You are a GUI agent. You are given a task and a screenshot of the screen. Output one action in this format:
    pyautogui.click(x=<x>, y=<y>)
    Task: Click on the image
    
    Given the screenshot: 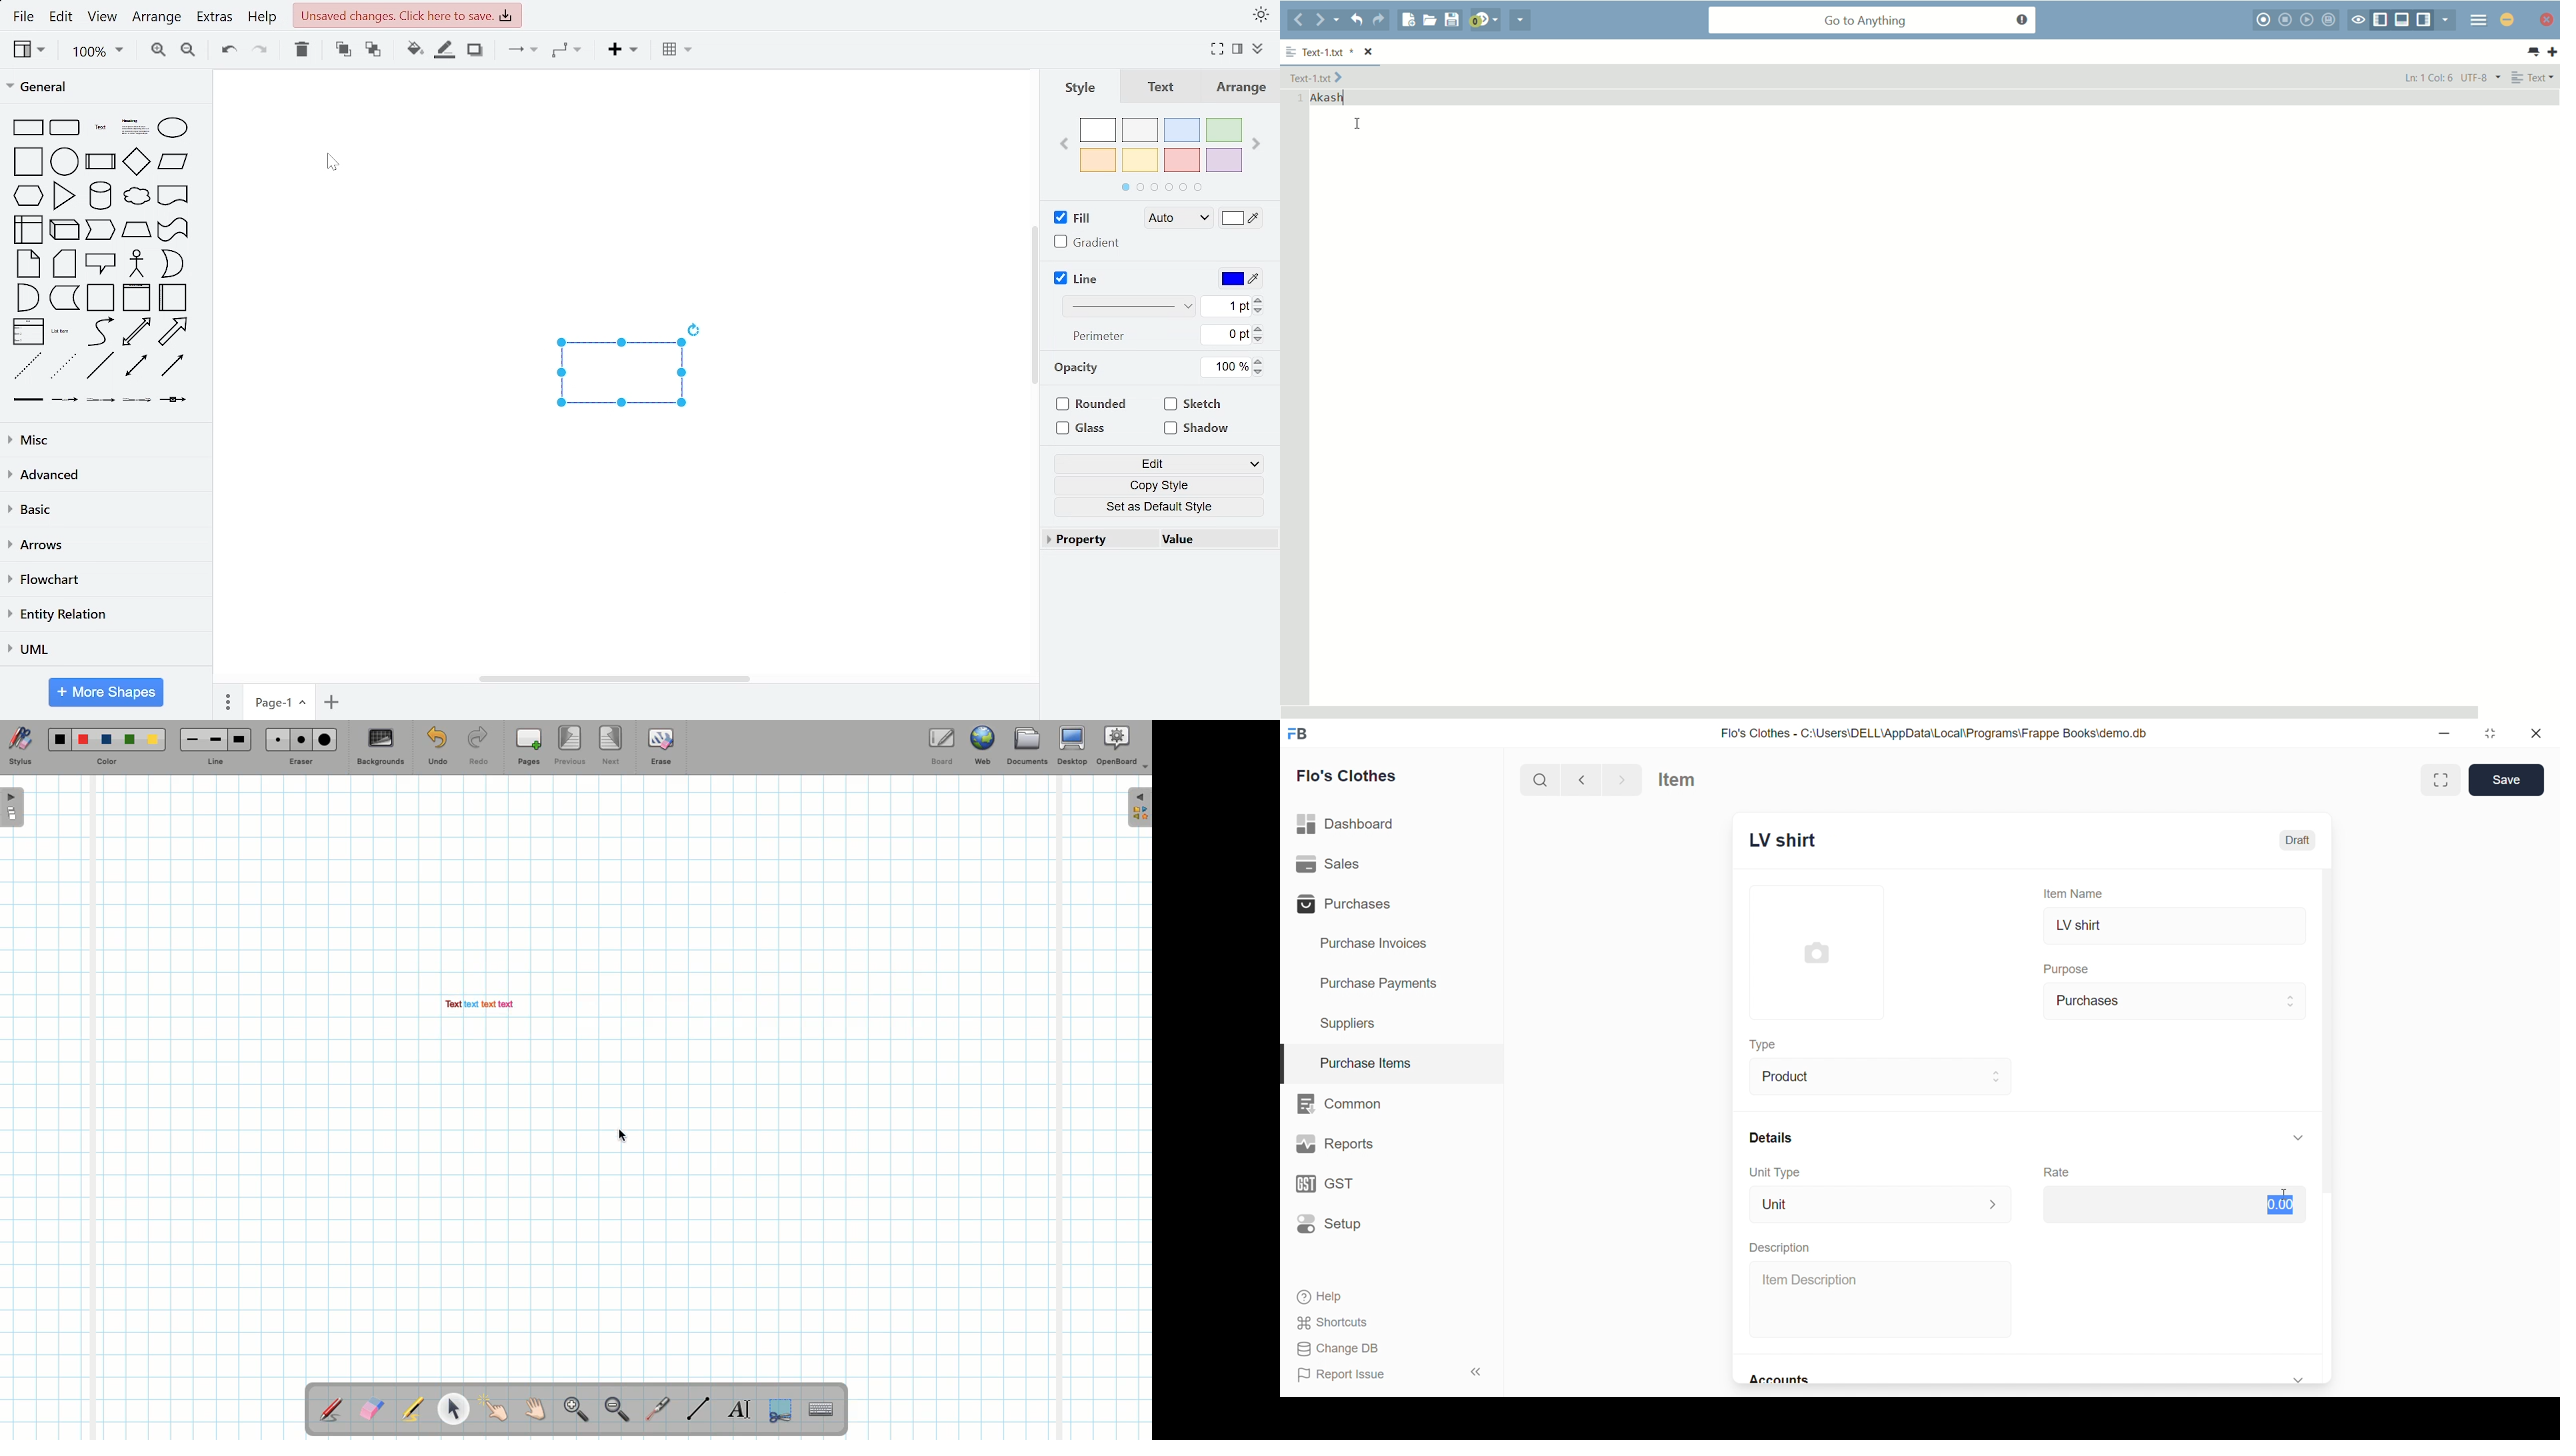 What is the action you would take?
    pyautogui.click(x=1819, y=953)
    